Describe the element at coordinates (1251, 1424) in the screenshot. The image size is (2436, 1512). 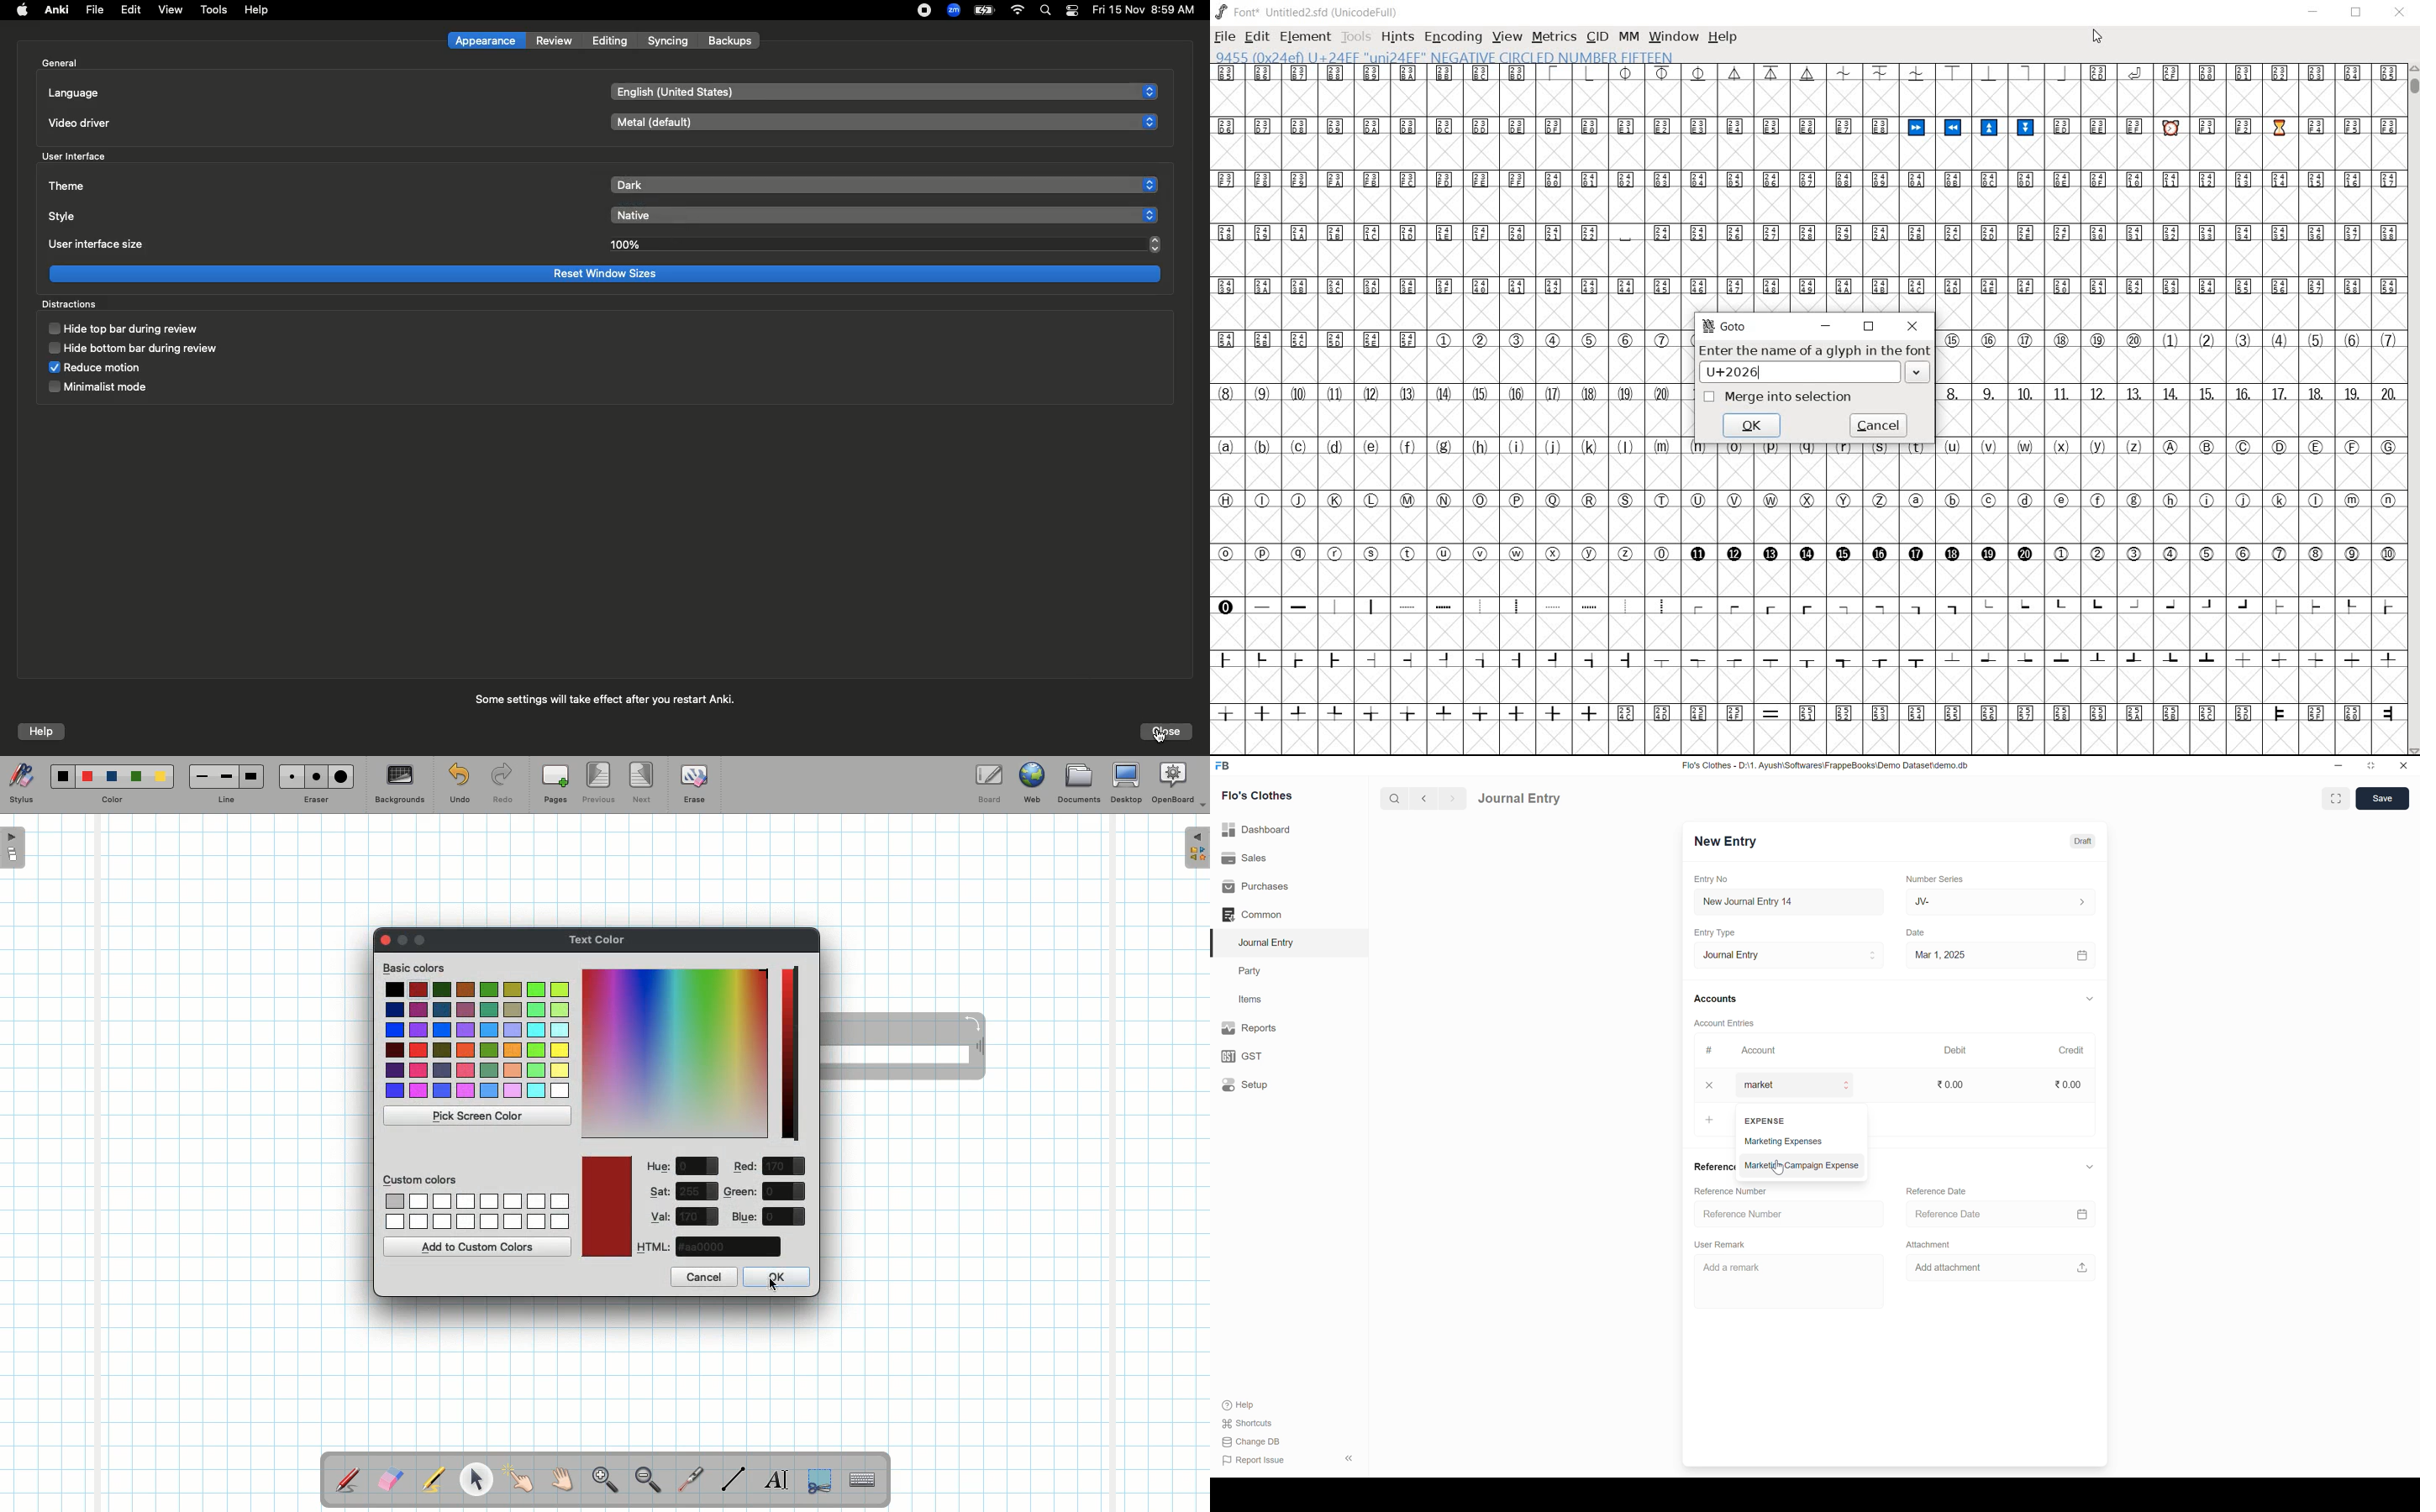
I see `Shortcuts` at that location.